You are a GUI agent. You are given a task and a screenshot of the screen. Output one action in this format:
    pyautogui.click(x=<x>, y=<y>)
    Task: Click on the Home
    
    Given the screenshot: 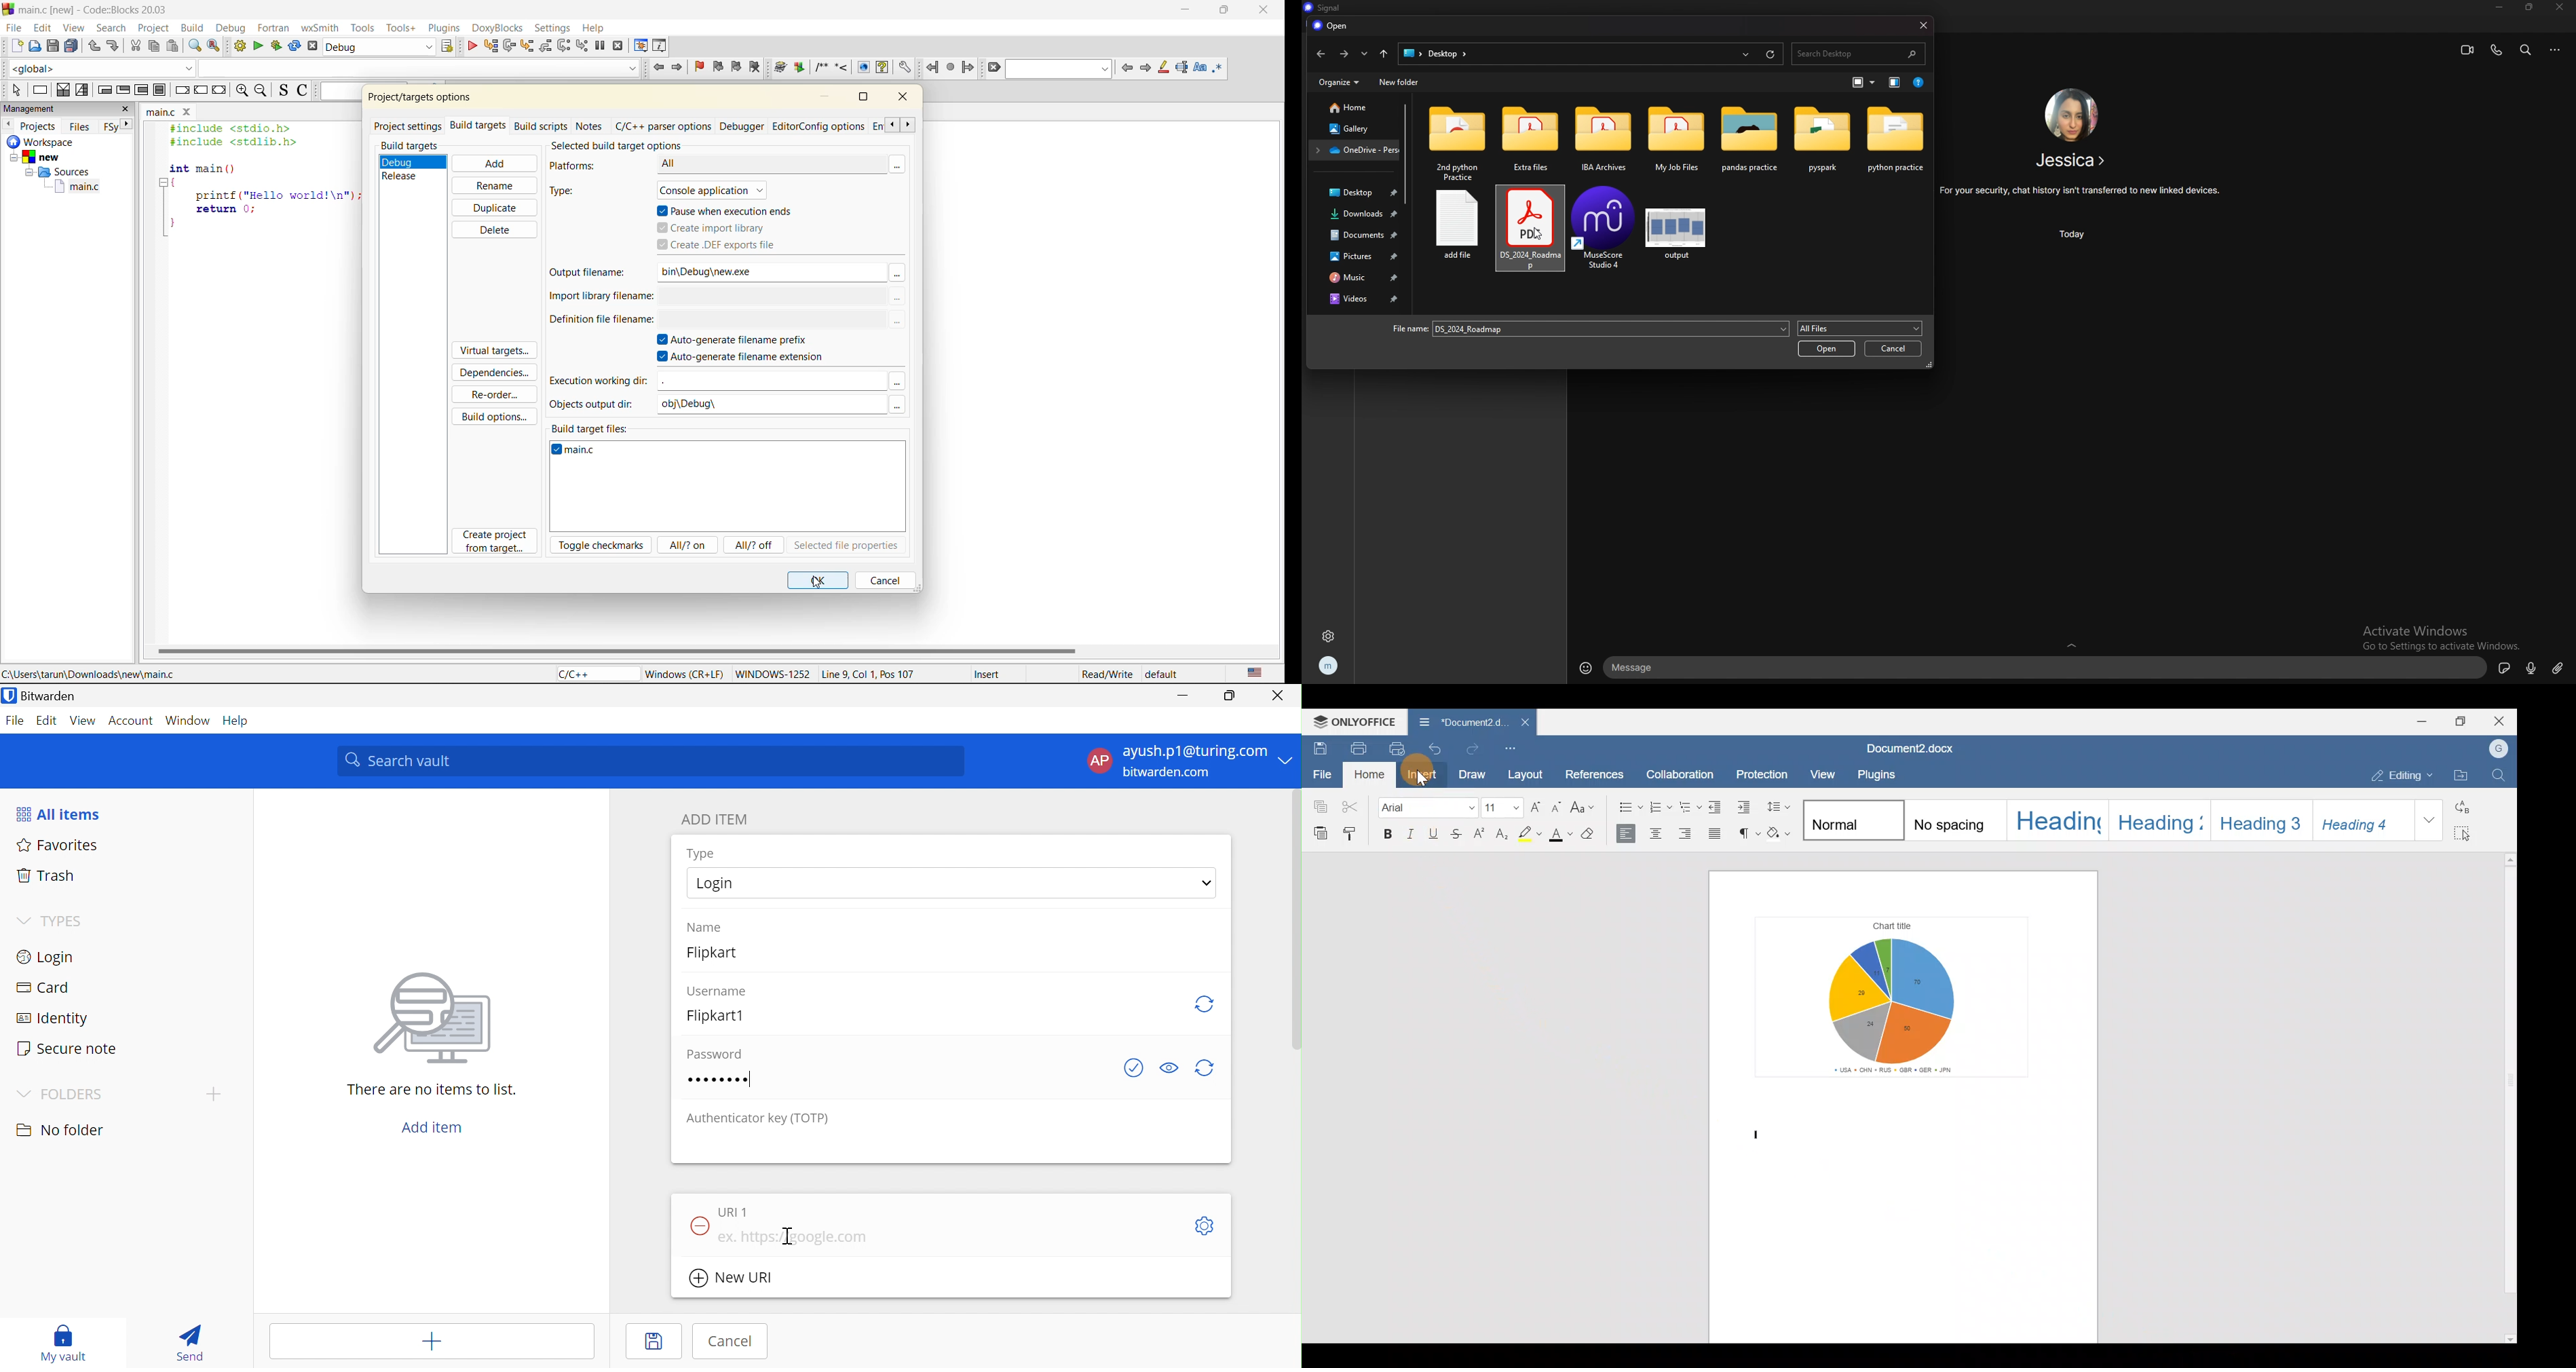 What is the action you would take?
    pyautogui.click(x=1367, y=775)
    